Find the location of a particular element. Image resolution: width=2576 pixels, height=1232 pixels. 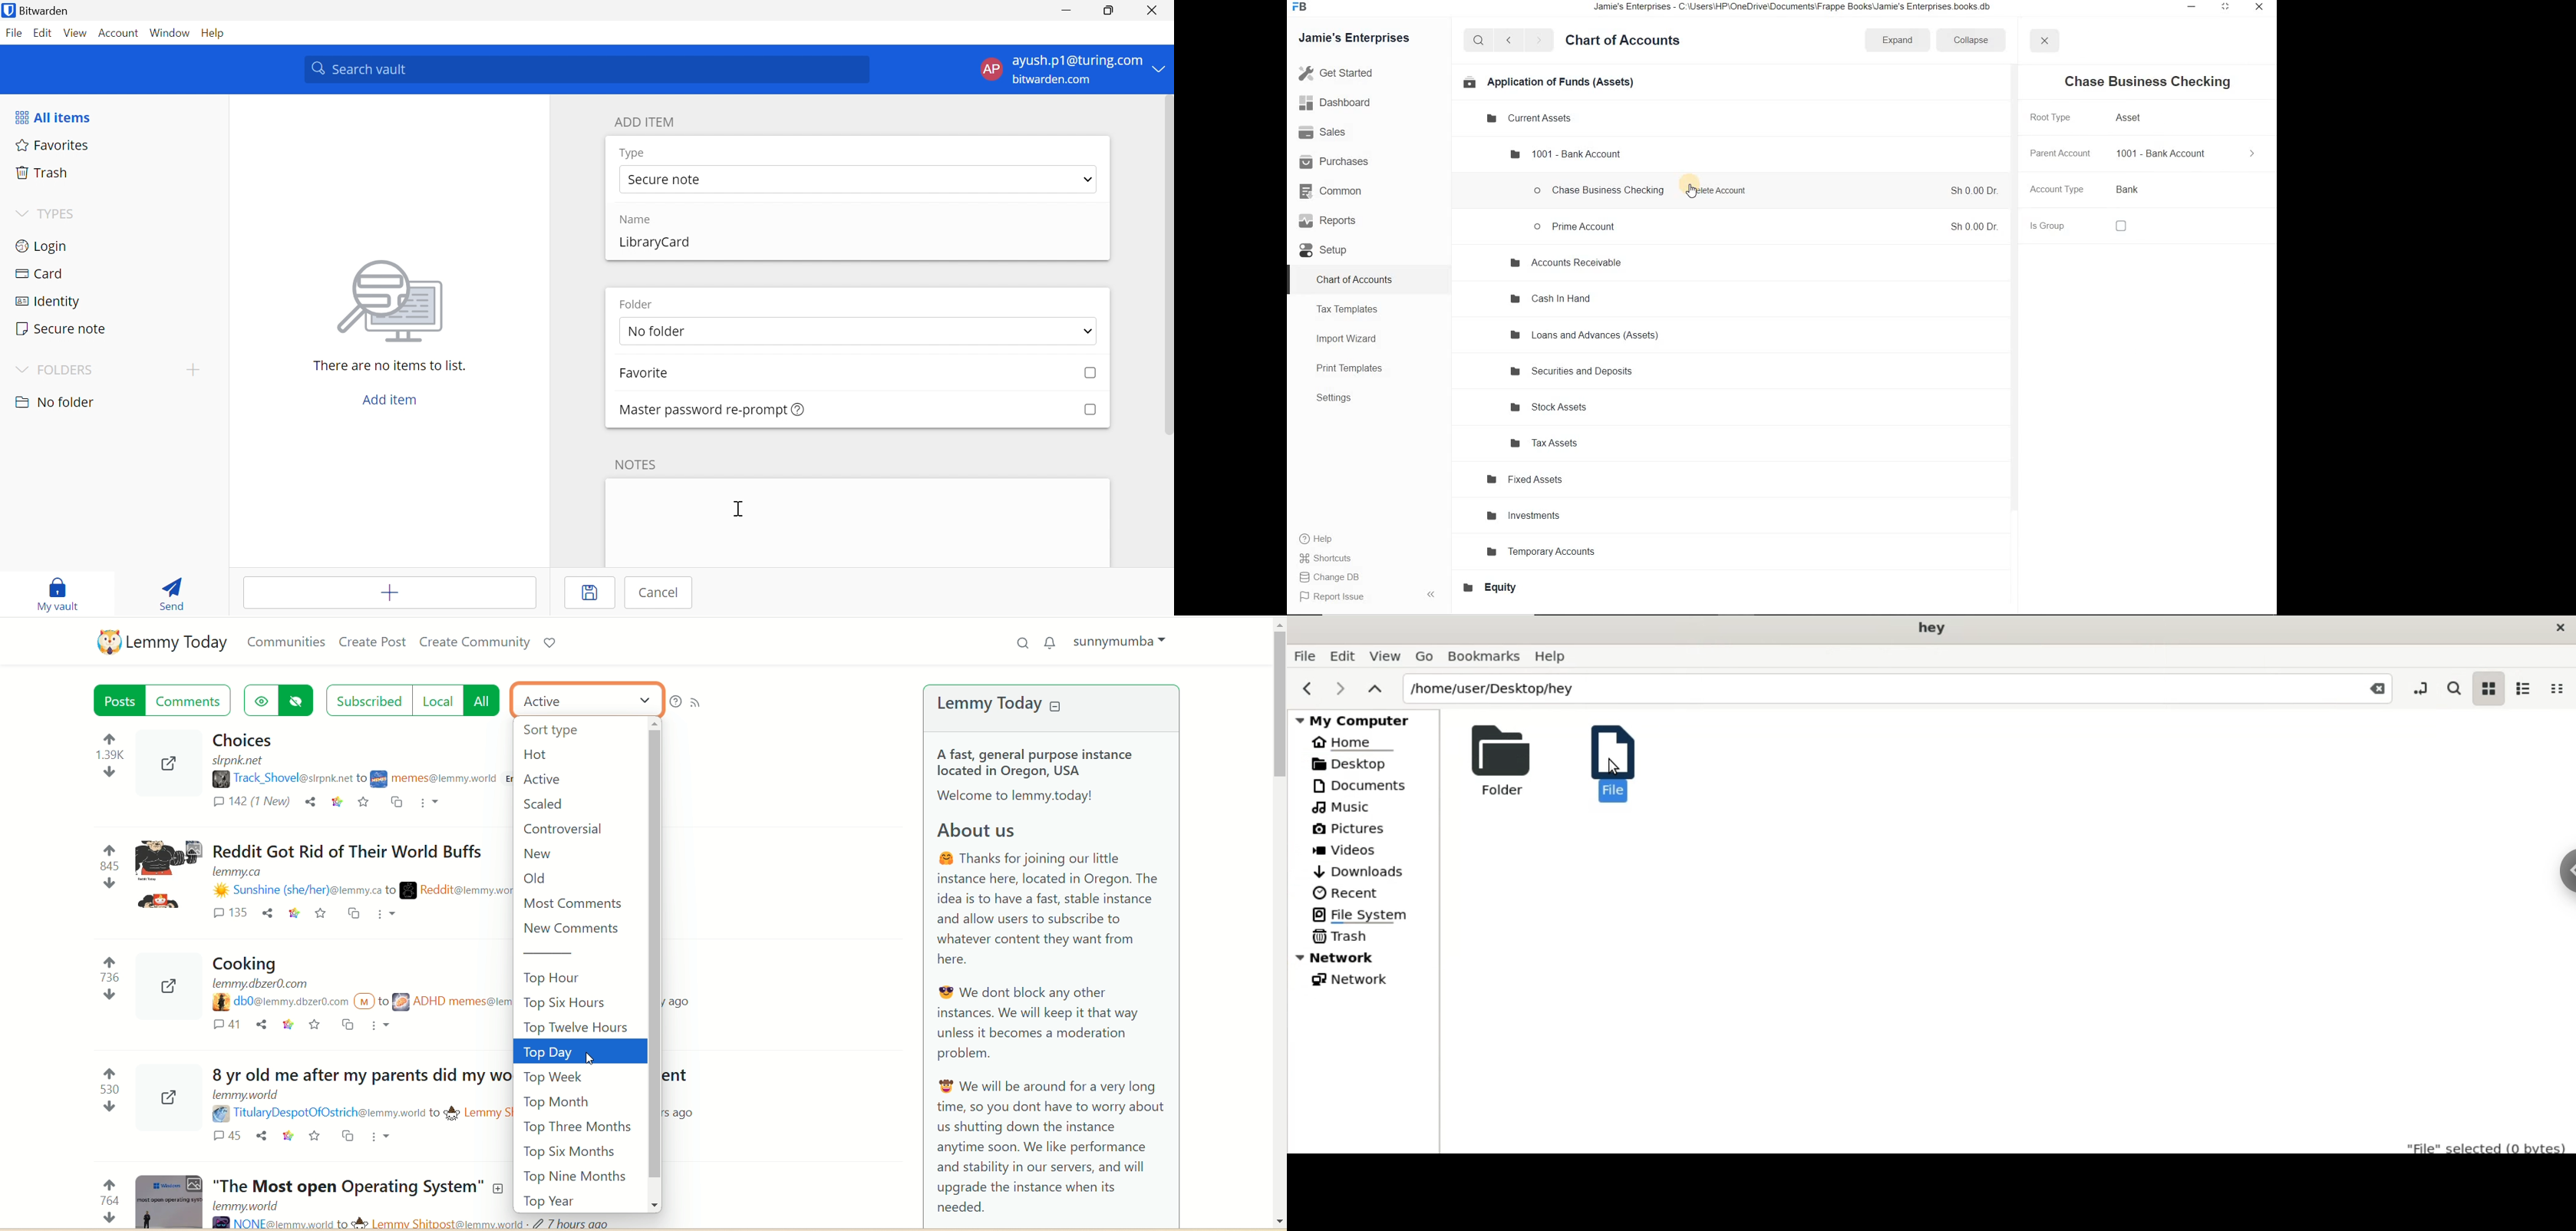

Shortcuts is located at coordinates (1327, 558).